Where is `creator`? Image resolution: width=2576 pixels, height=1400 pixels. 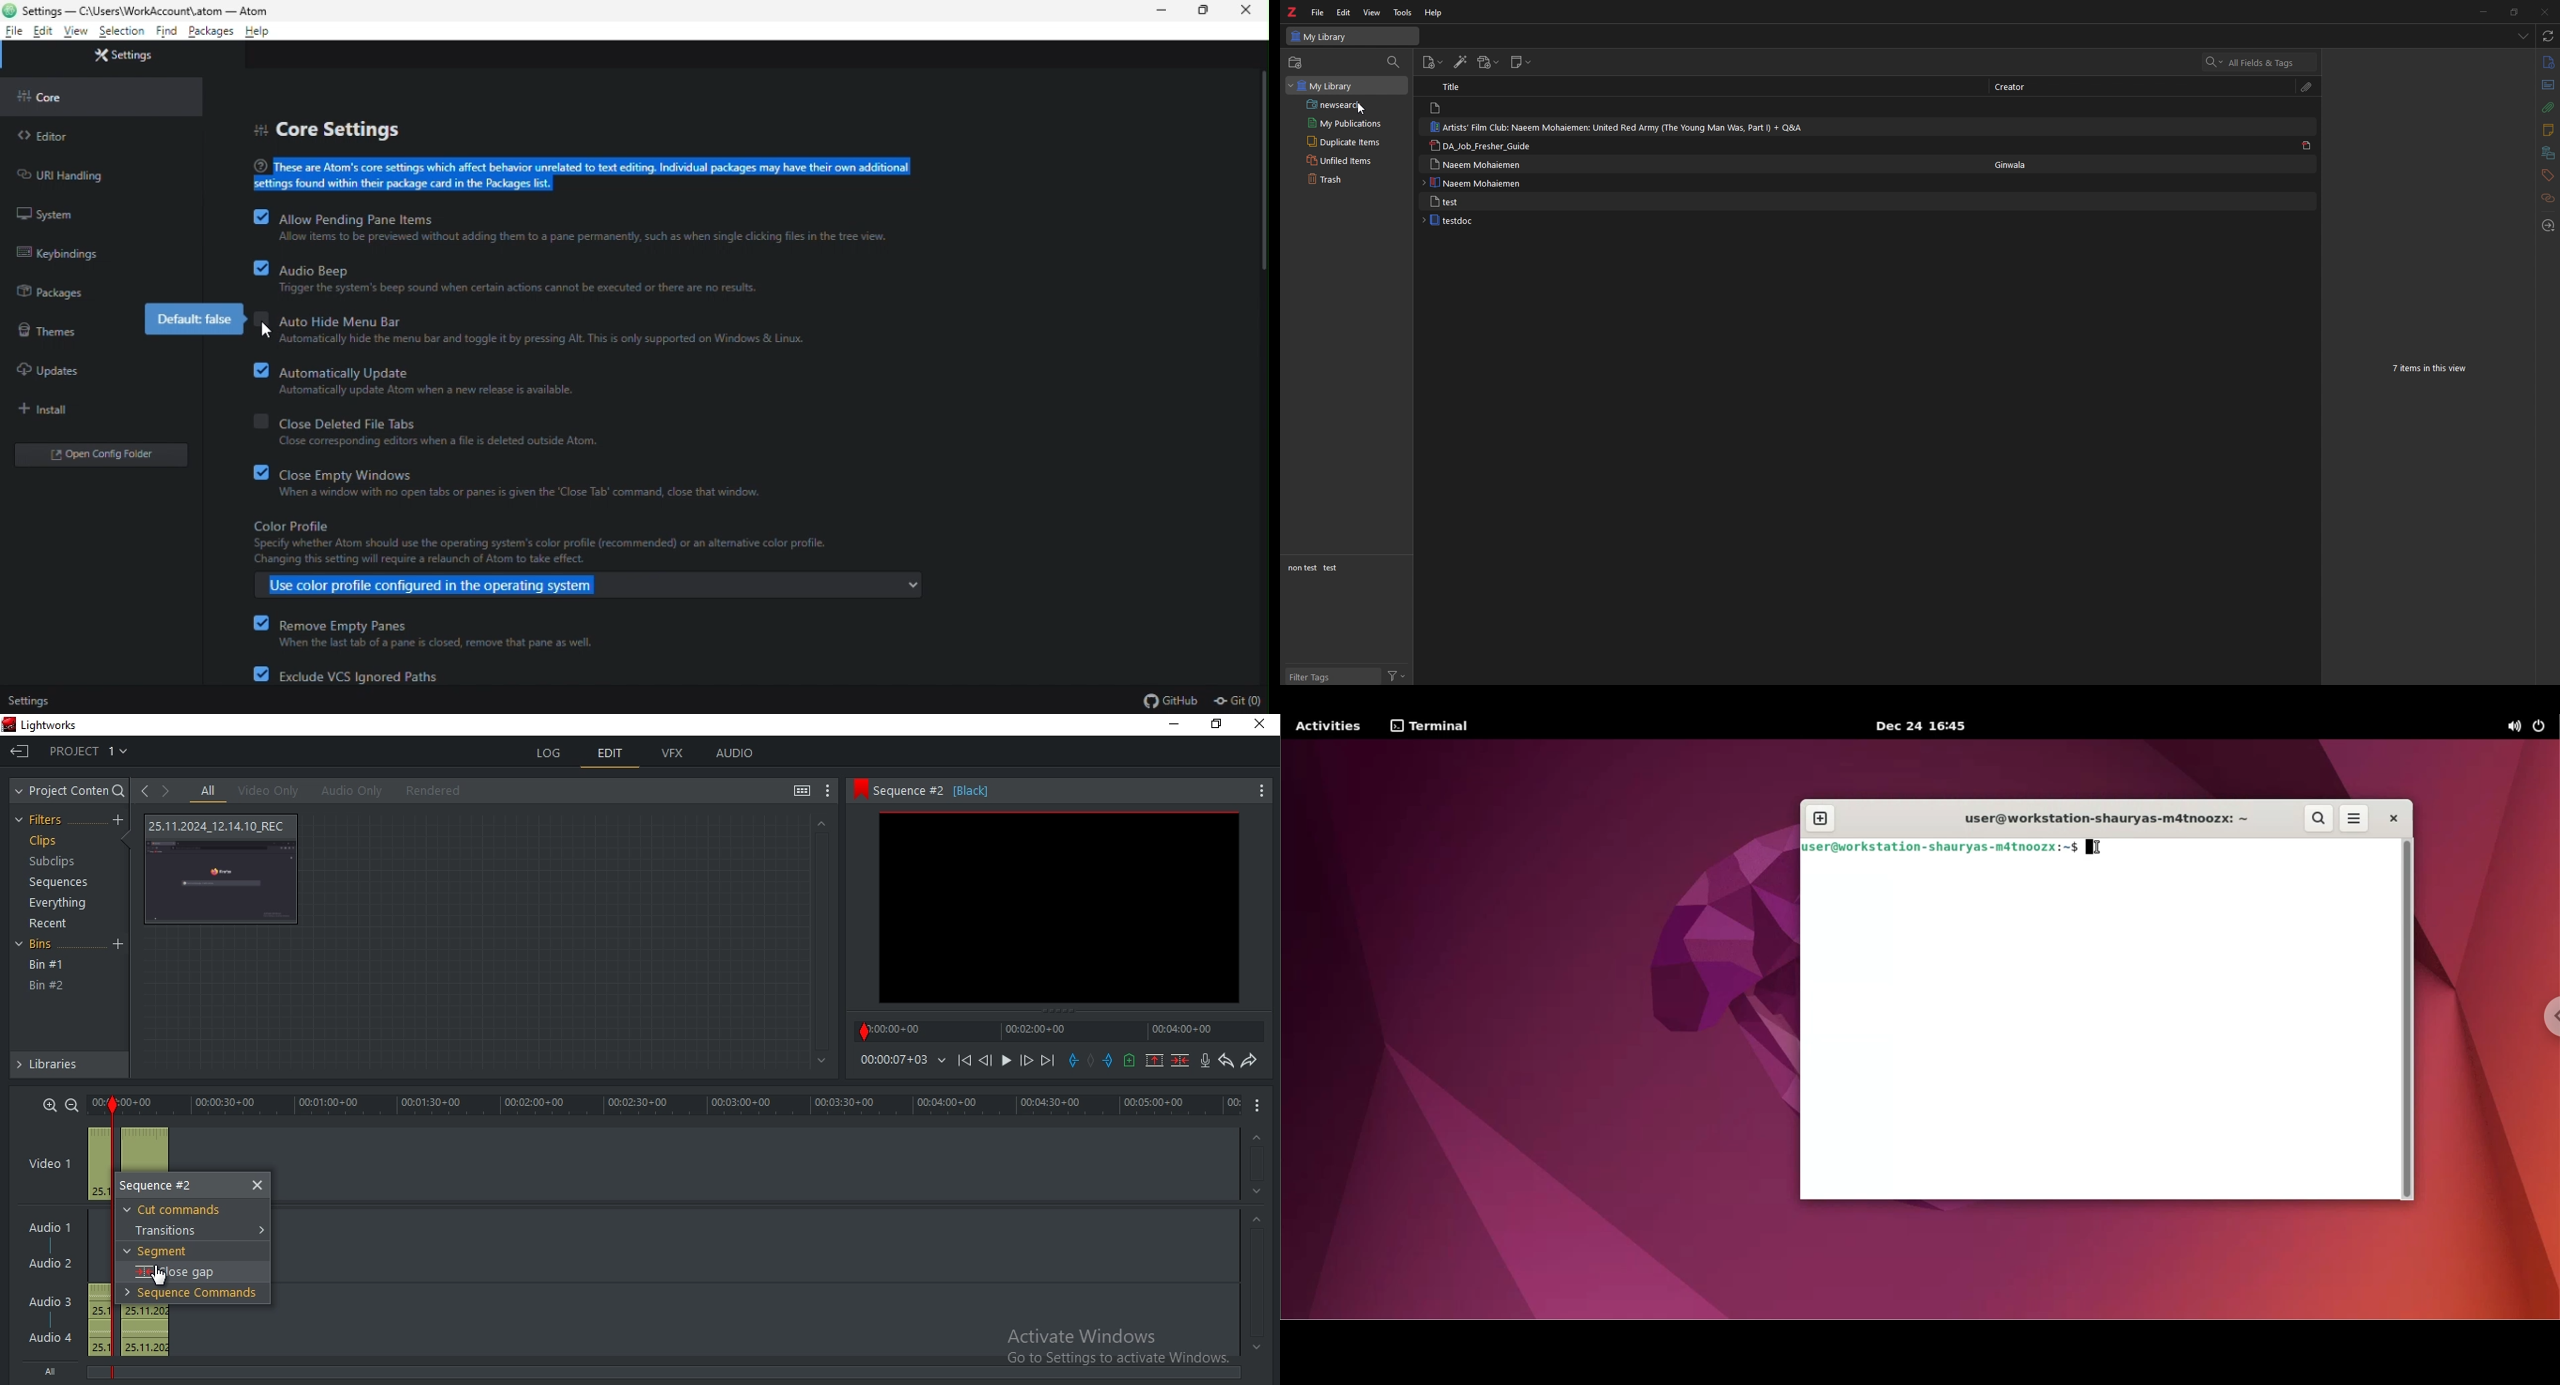
creator is located at coordinates (2011, 88).